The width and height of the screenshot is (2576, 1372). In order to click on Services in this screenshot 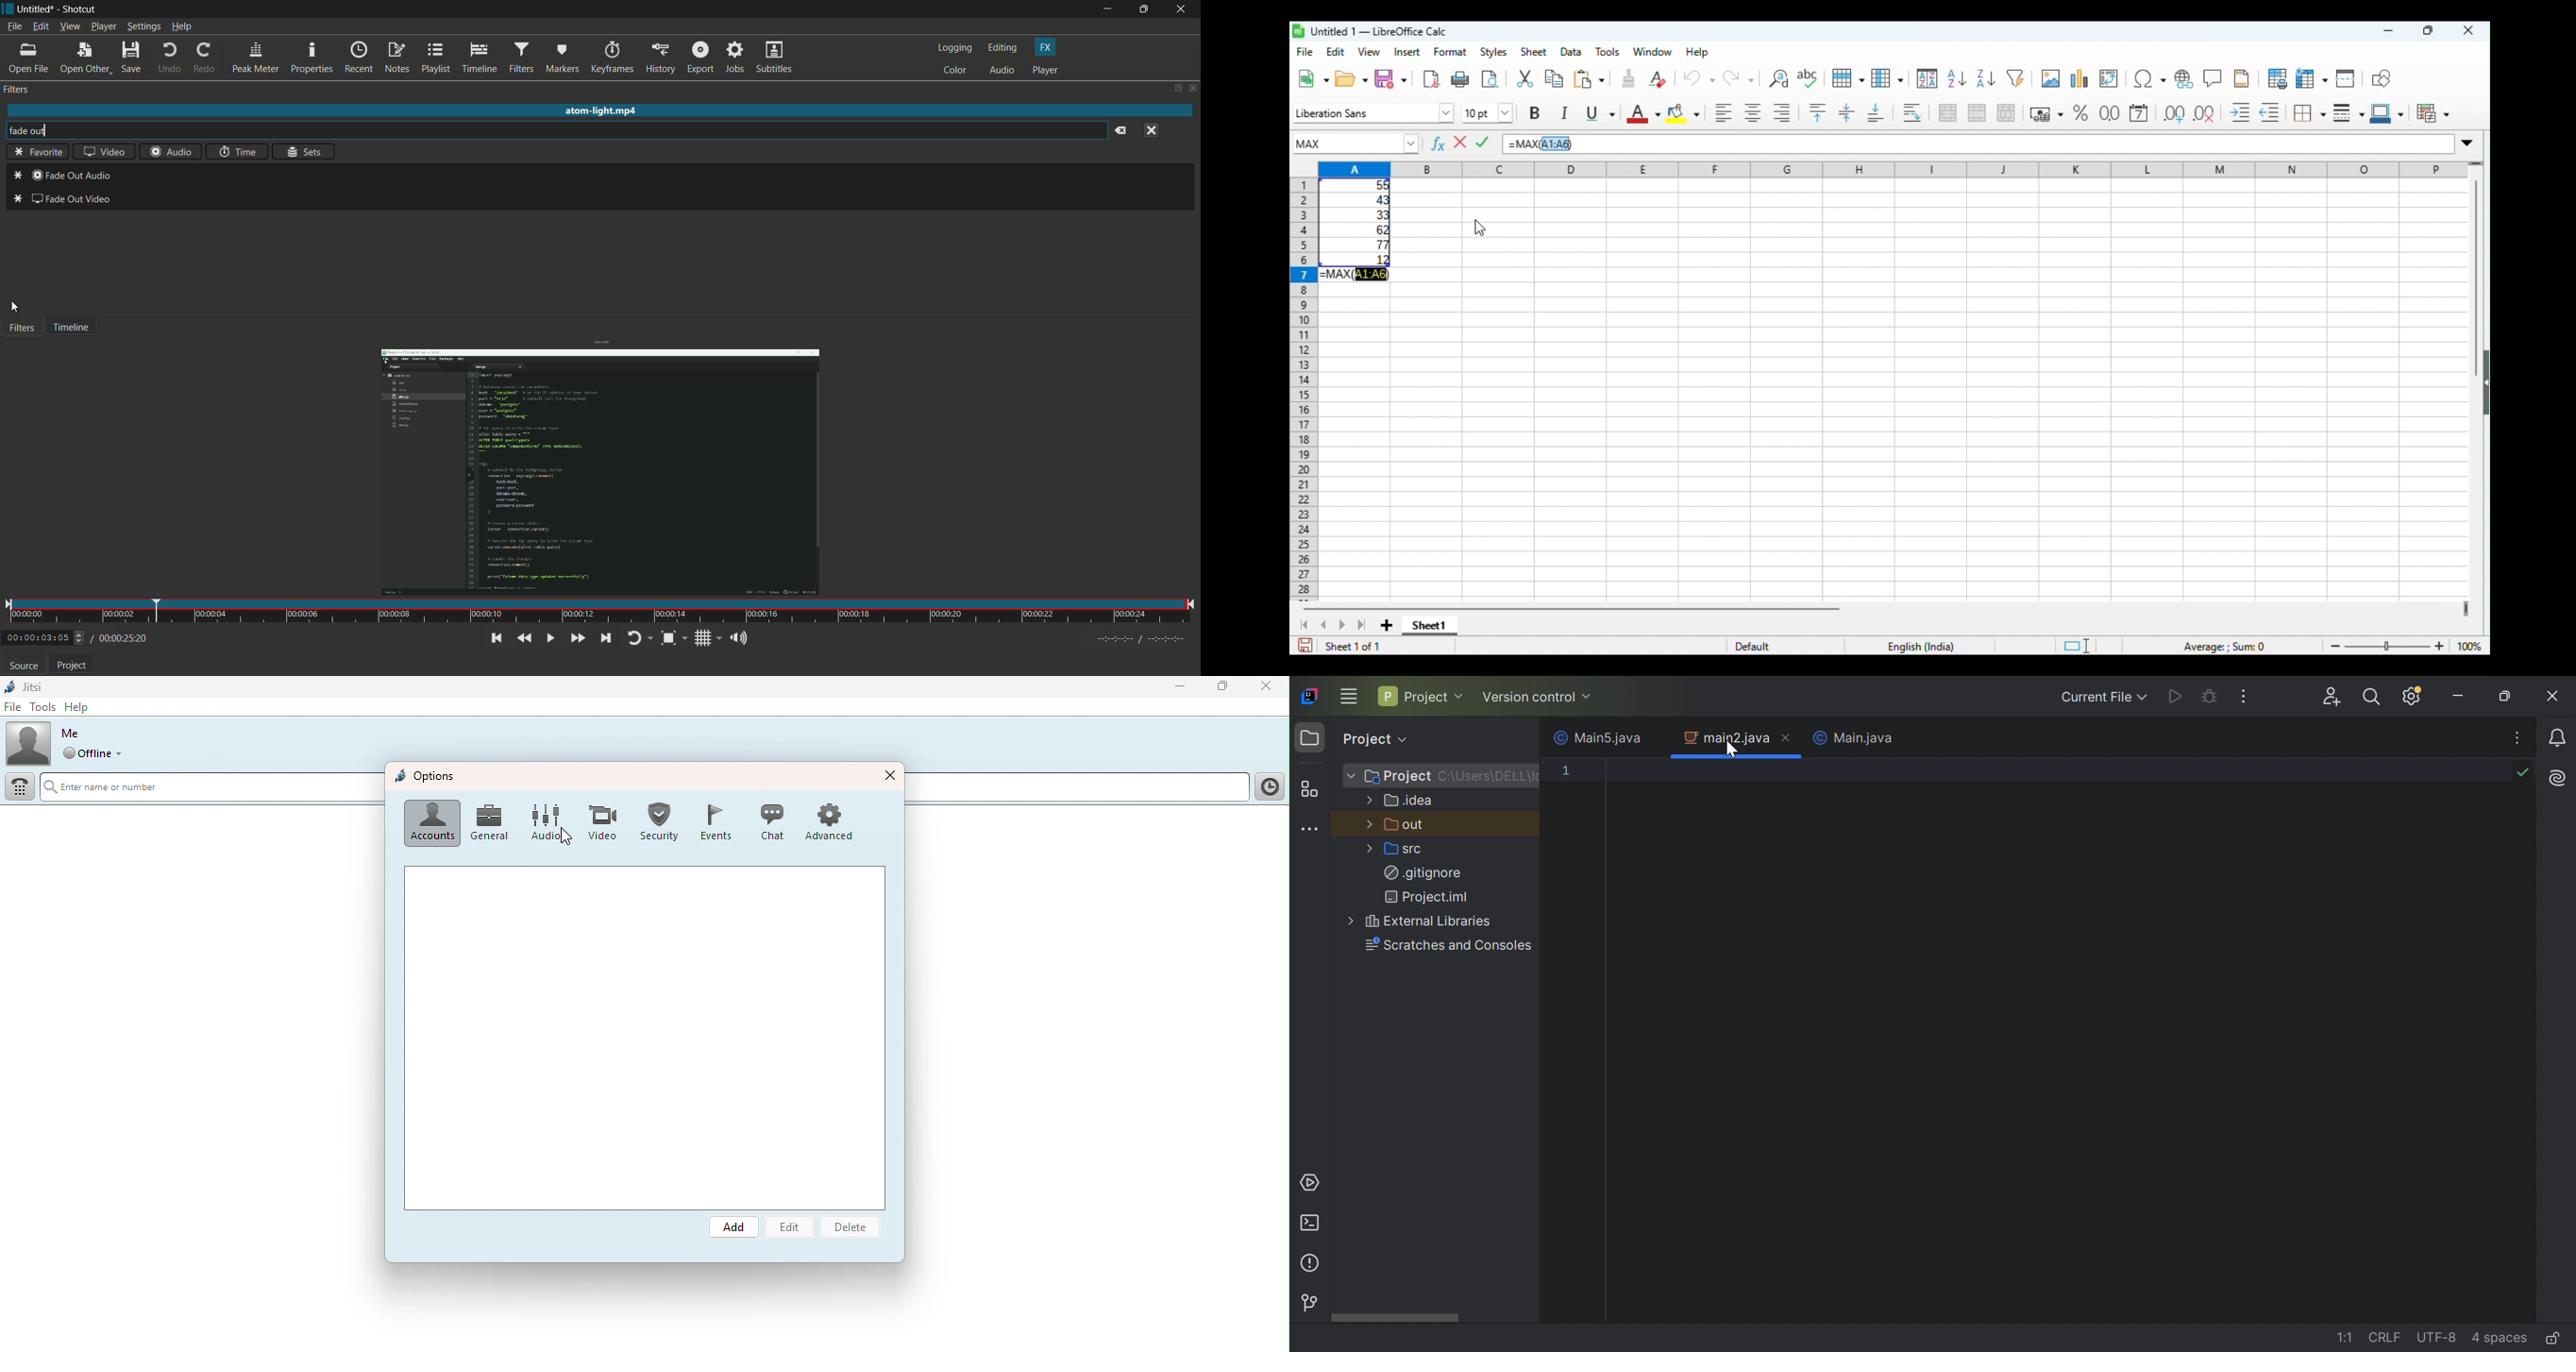, I will do `click(1312, 1181)`.